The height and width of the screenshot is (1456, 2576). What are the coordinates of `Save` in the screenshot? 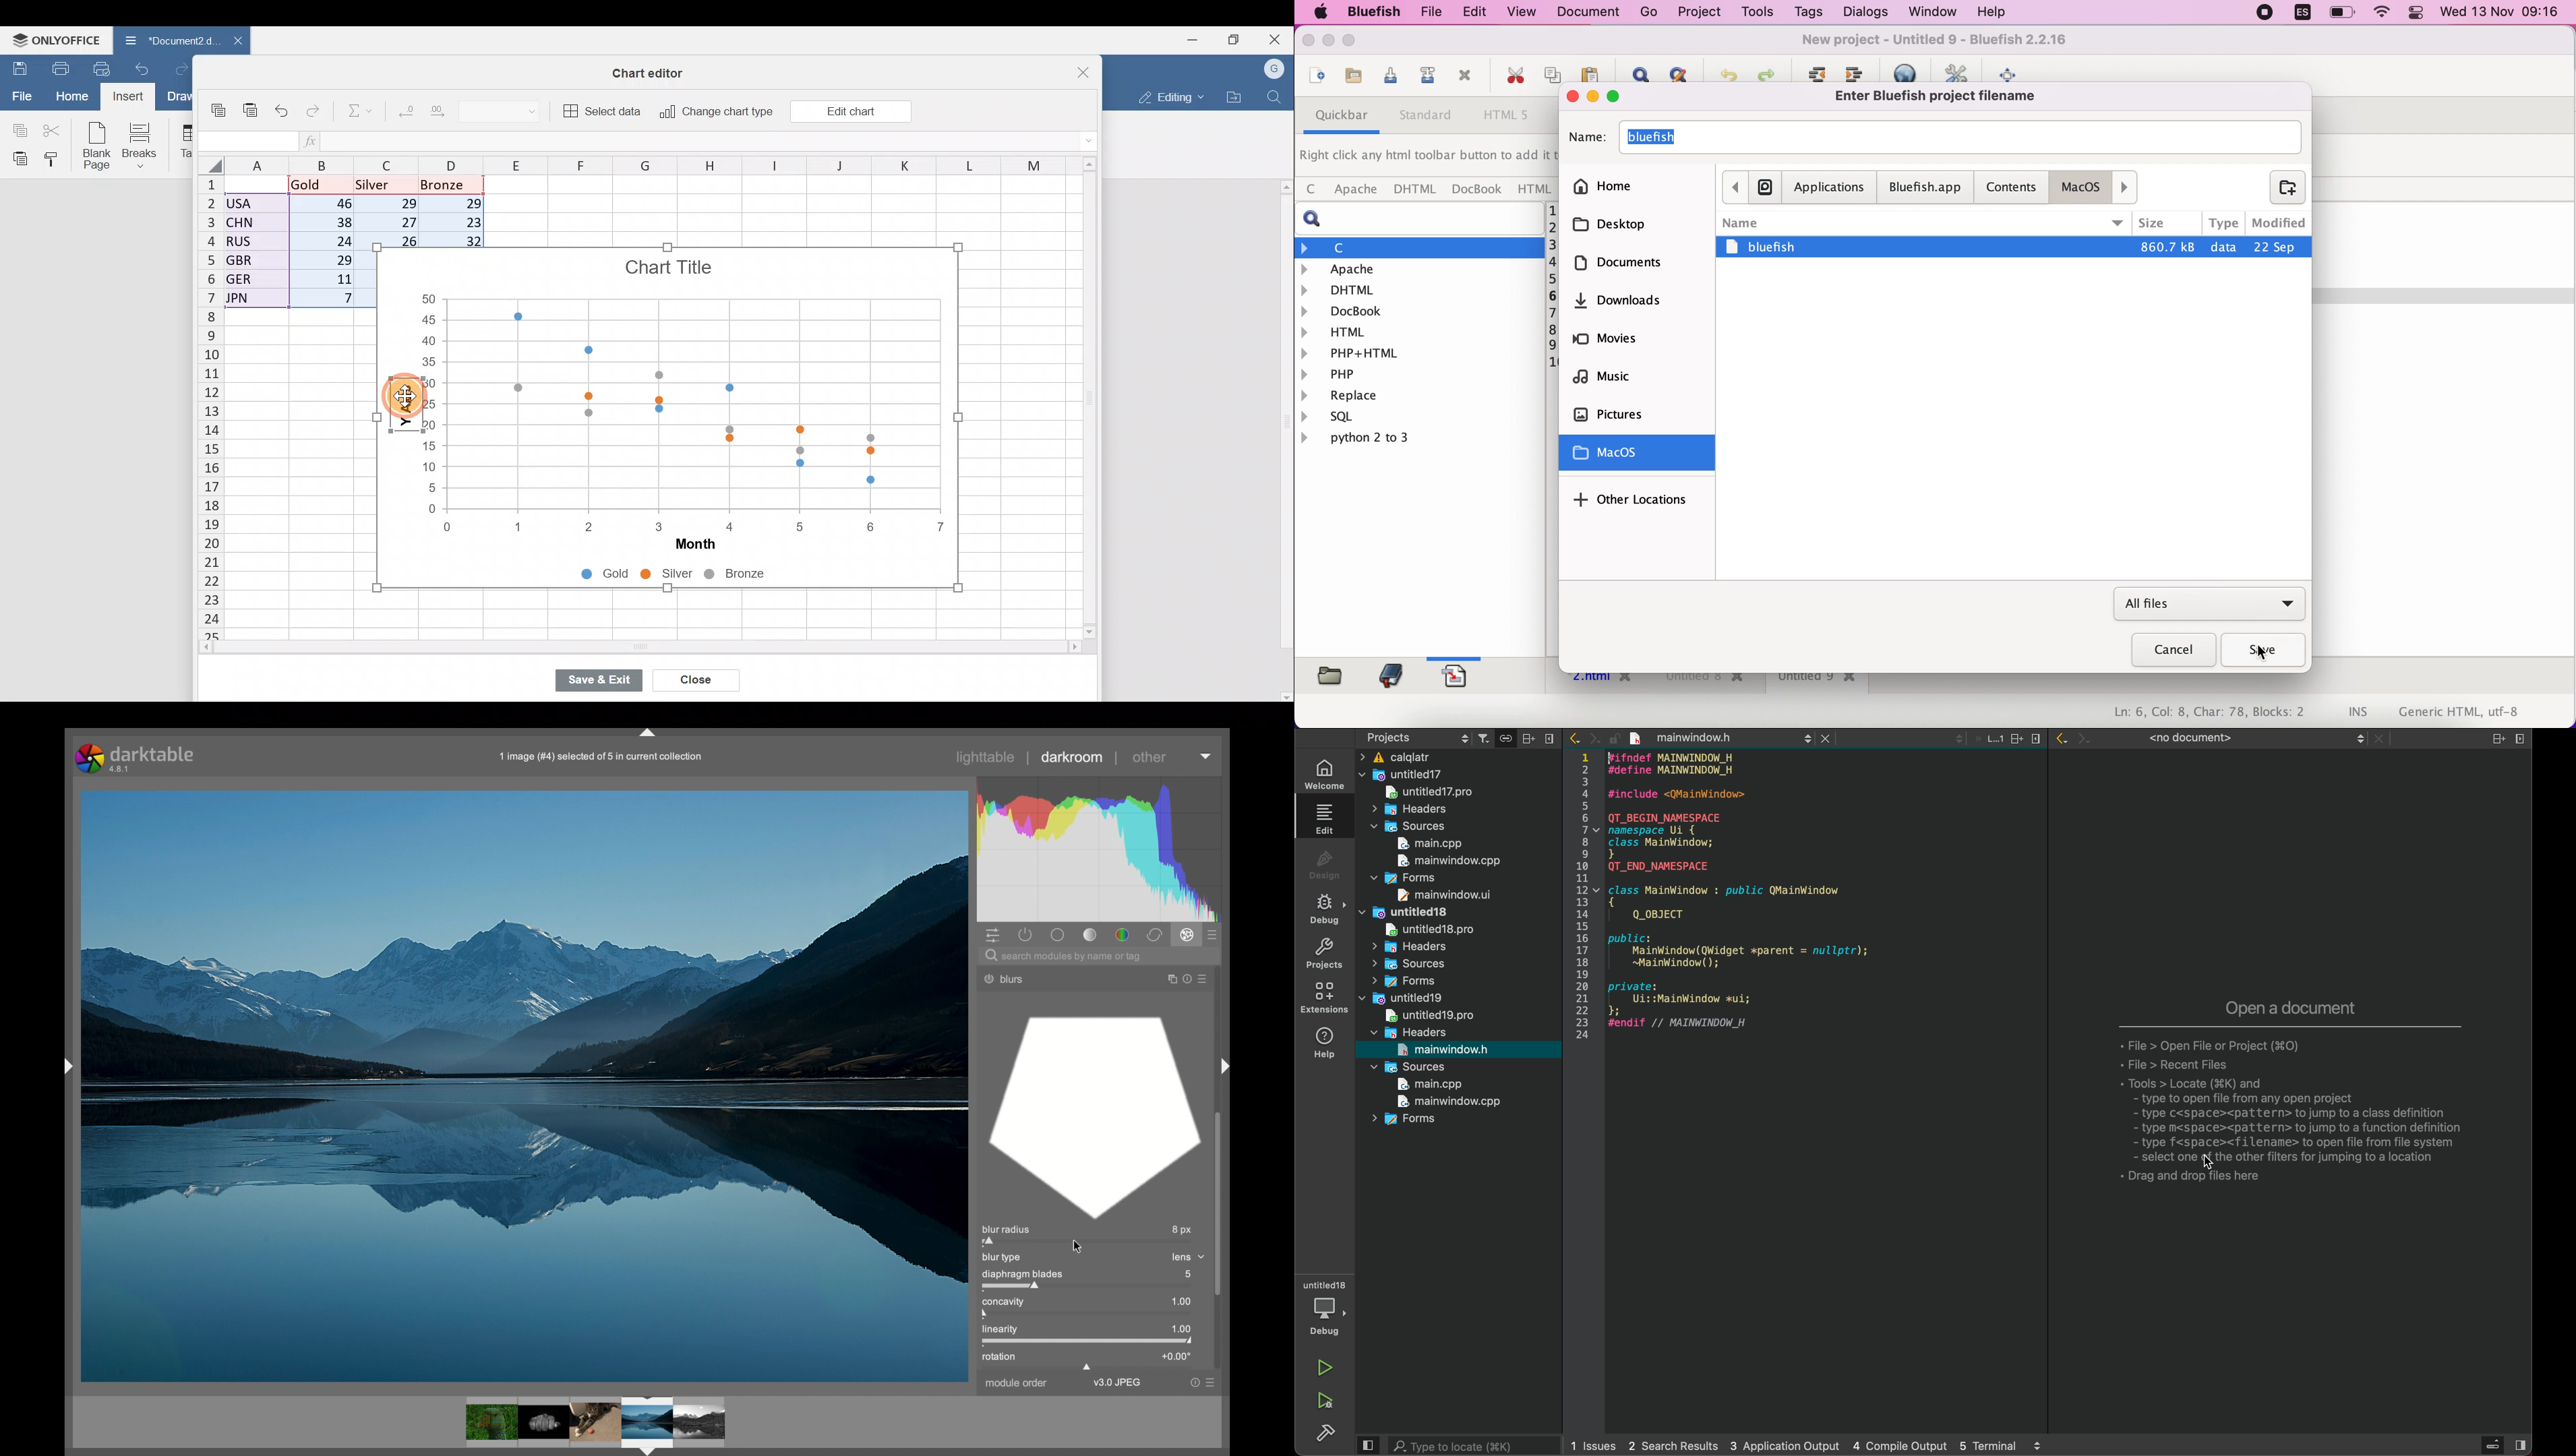 It's located at (17, 67).